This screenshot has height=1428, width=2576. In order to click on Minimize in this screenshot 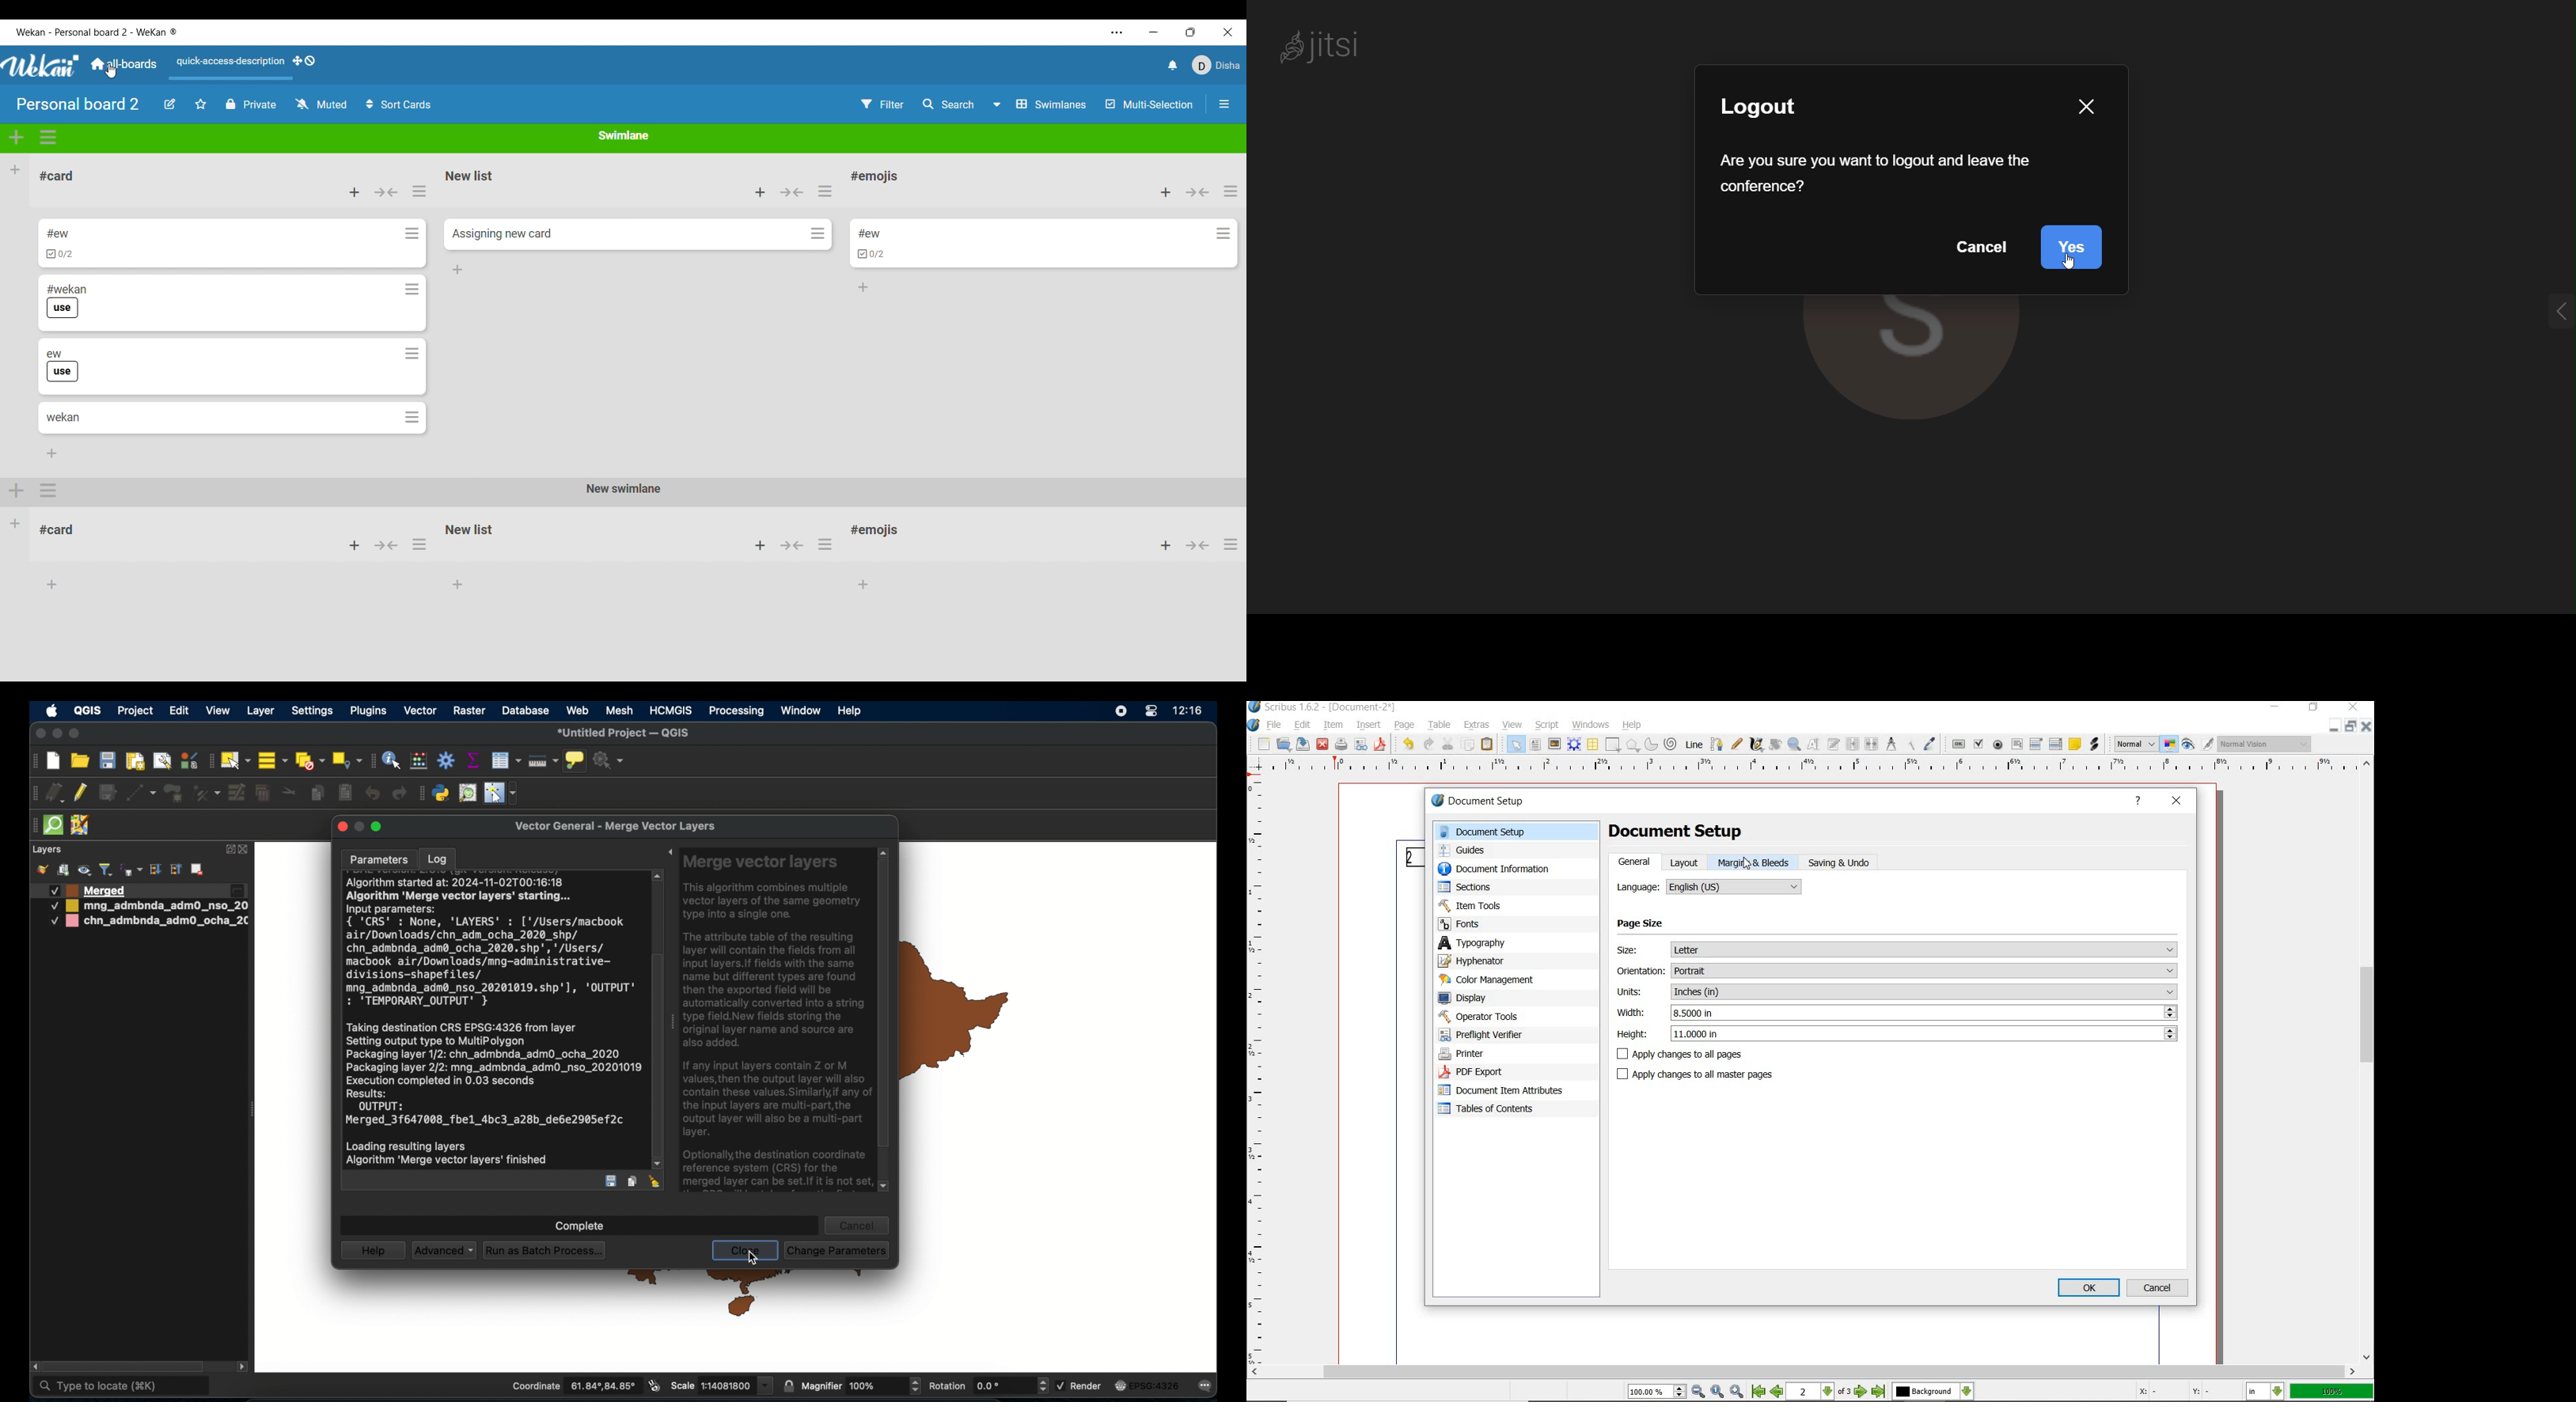, I will do `click(1154, 32)`.